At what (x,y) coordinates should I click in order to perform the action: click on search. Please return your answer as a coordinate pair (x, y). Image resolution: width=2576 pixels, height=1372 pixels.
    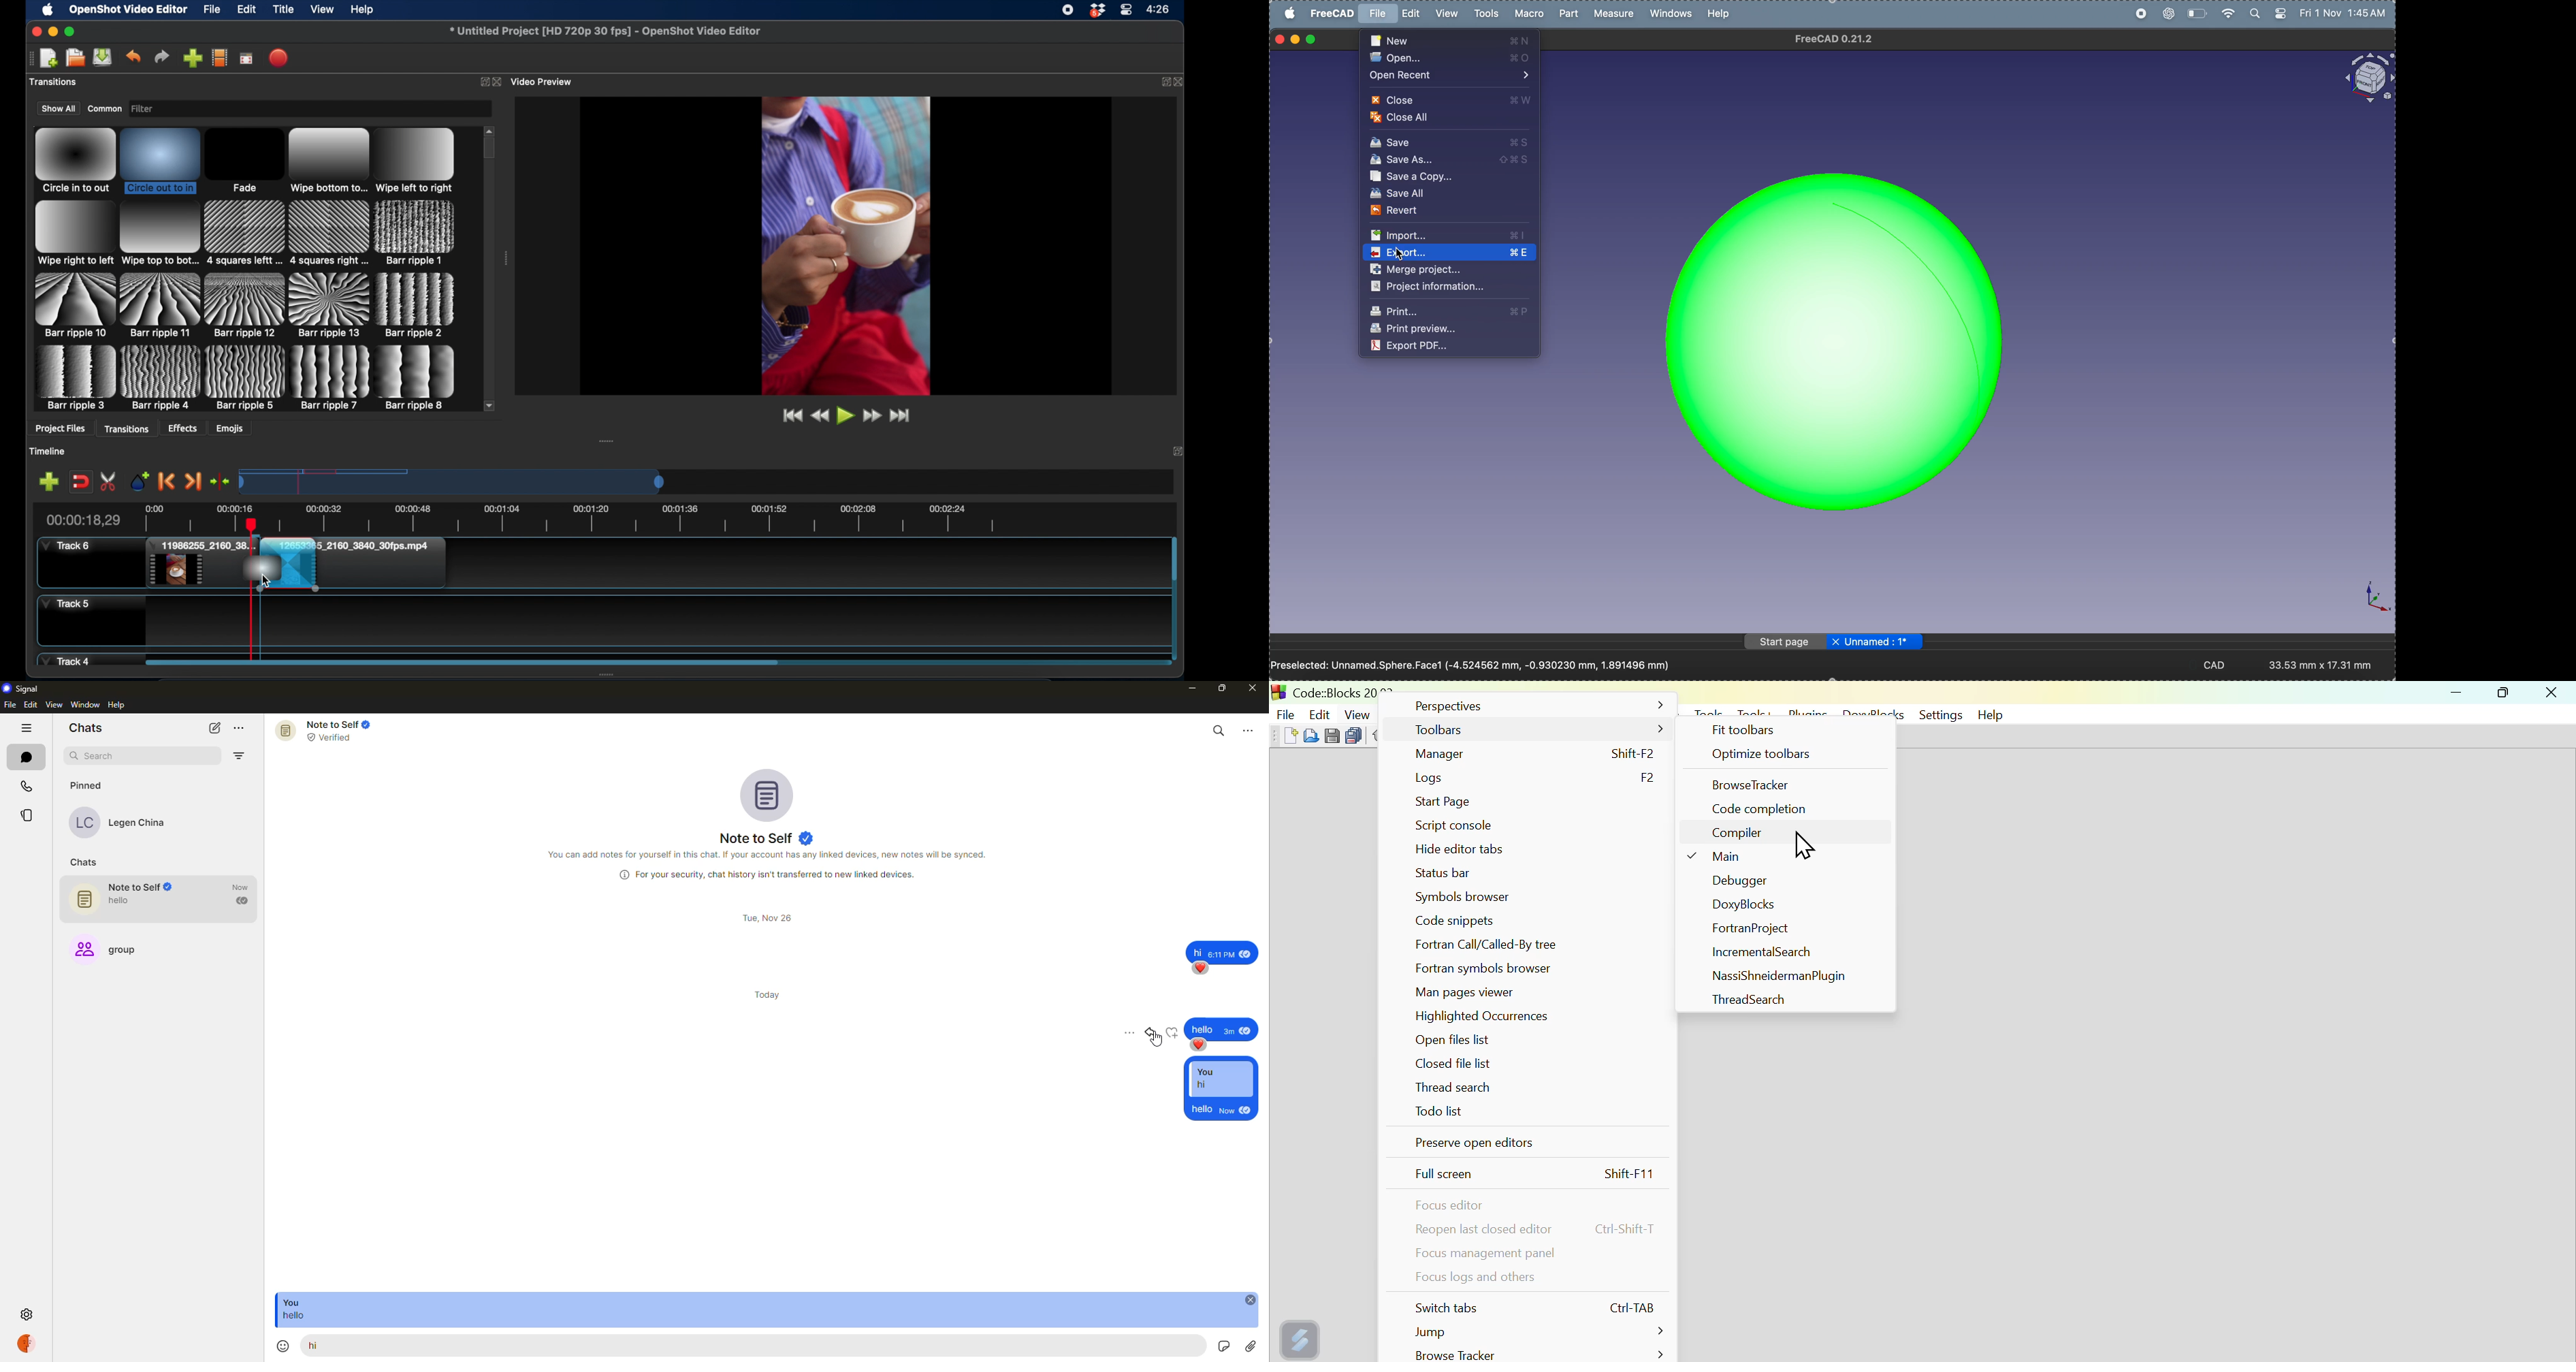
    Looking at the image, I should click on (124, 754).